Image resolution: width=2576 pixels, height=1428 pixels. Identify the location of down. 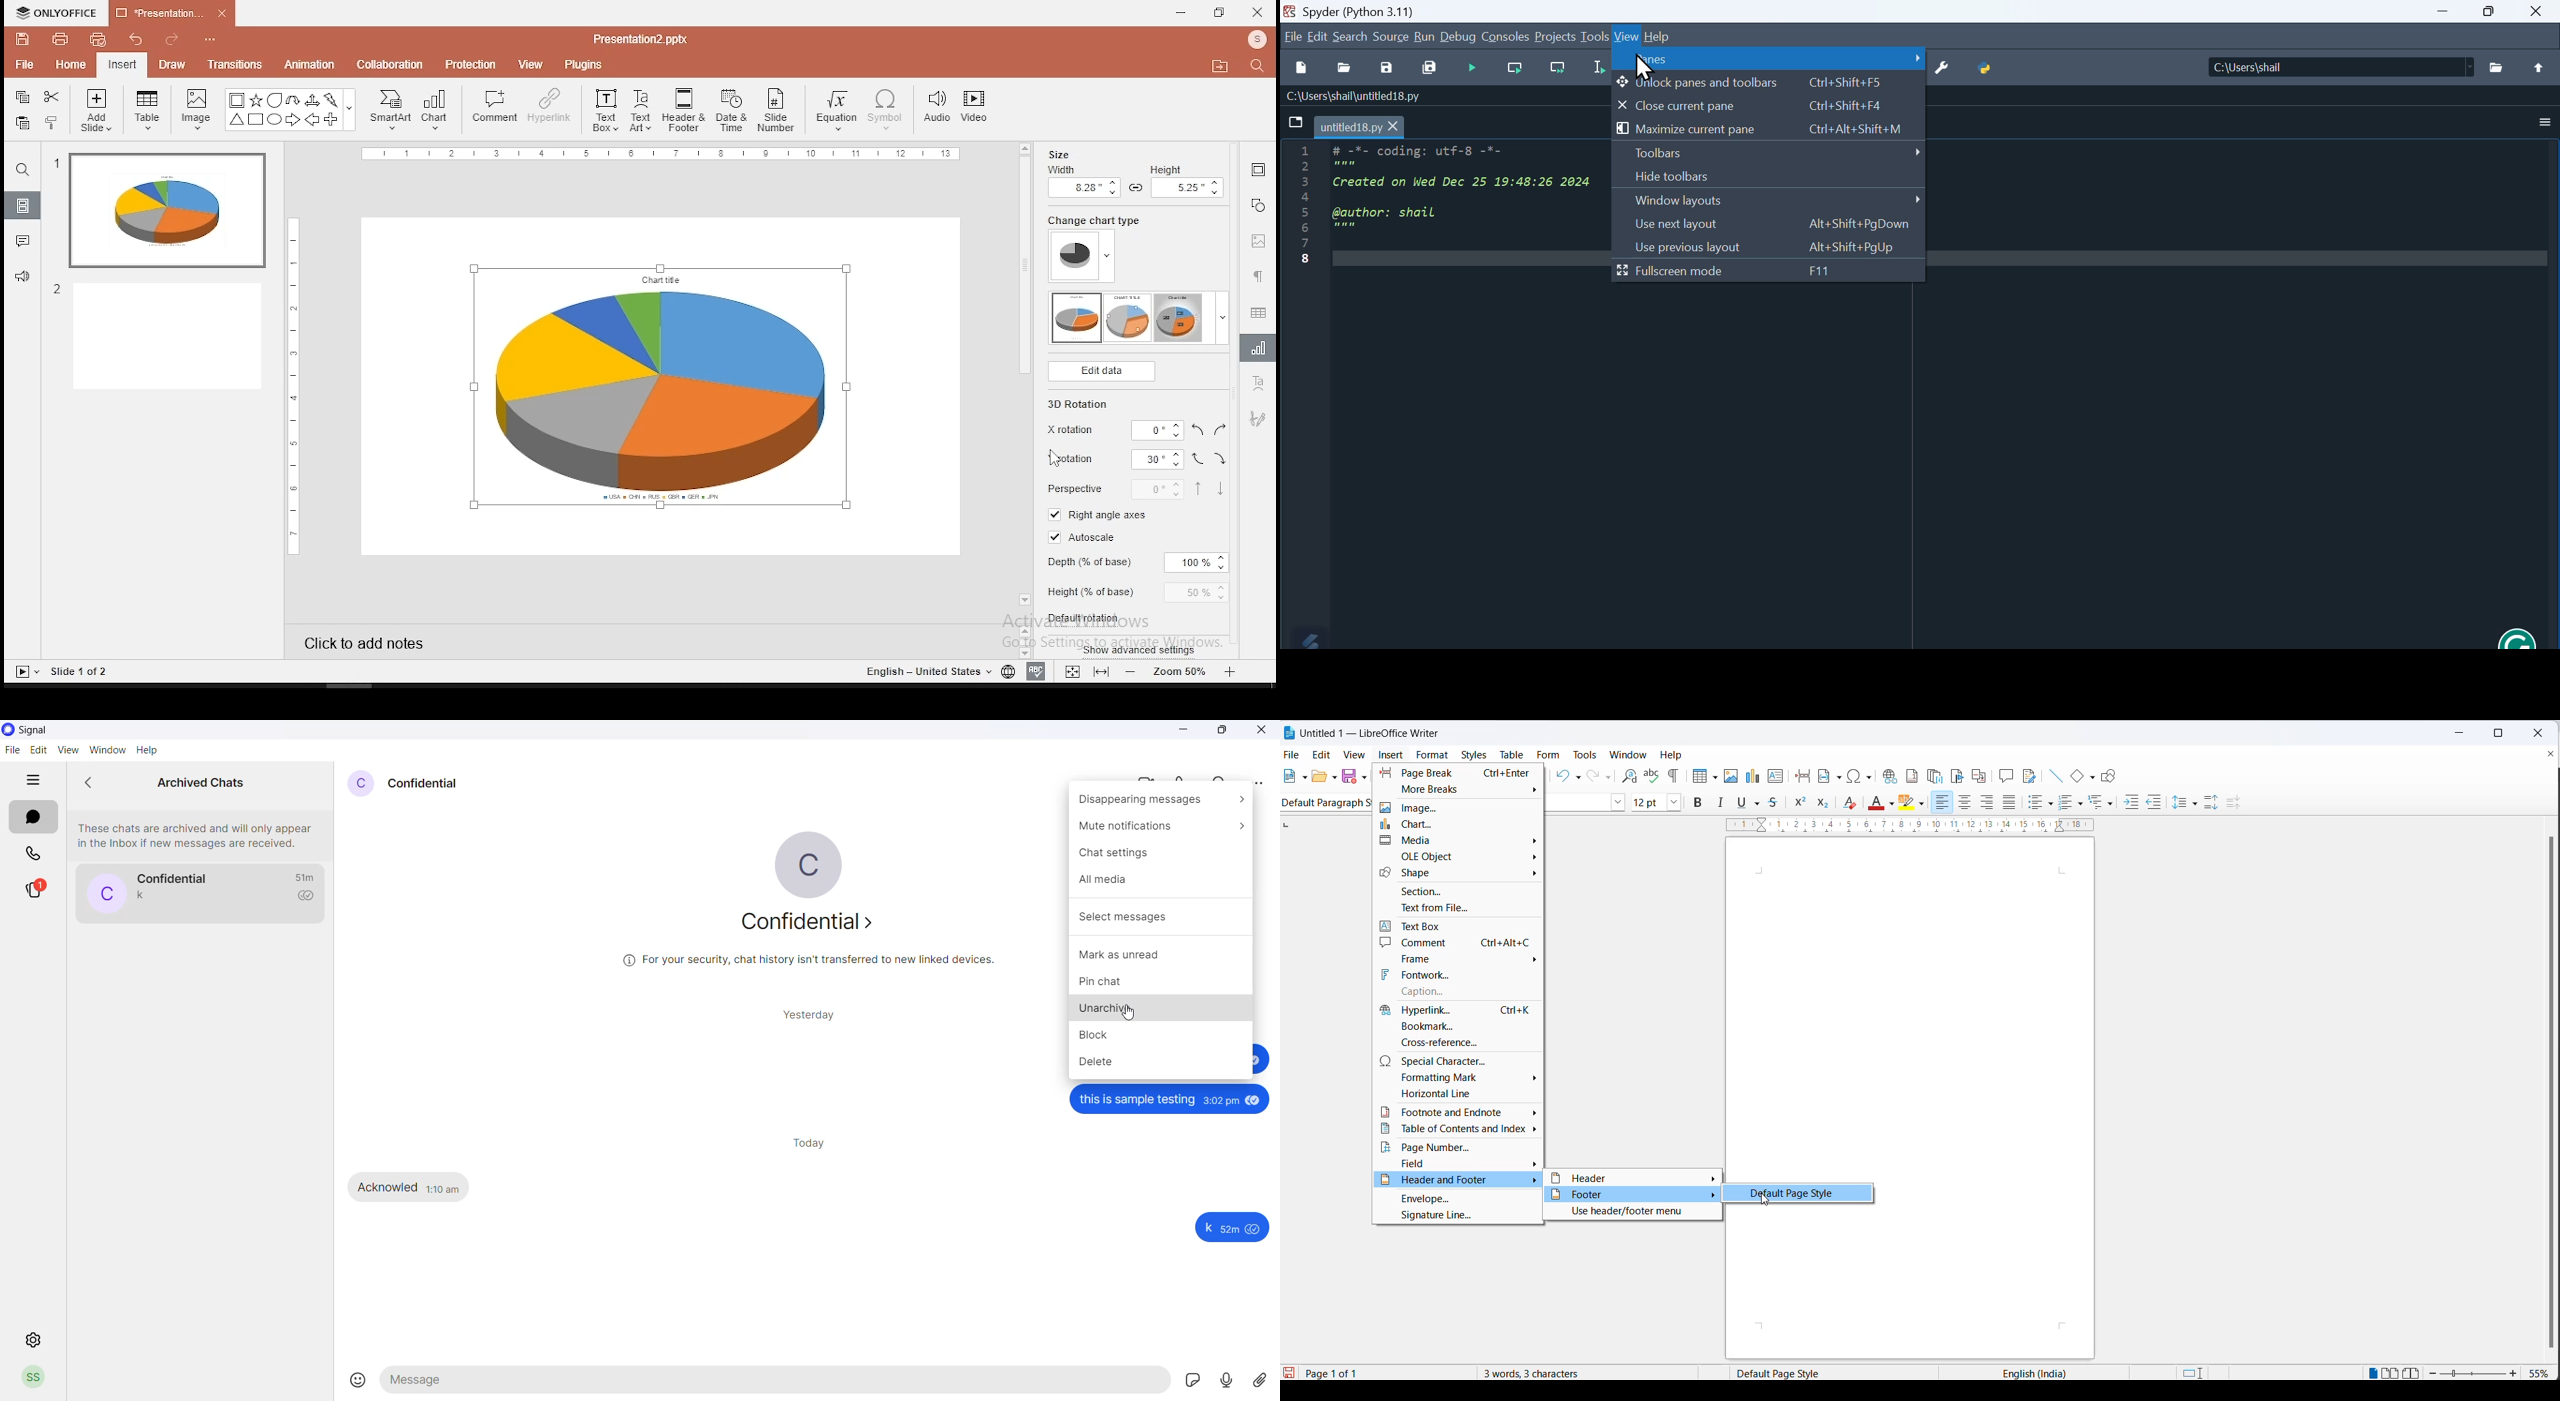
(1219, 489).